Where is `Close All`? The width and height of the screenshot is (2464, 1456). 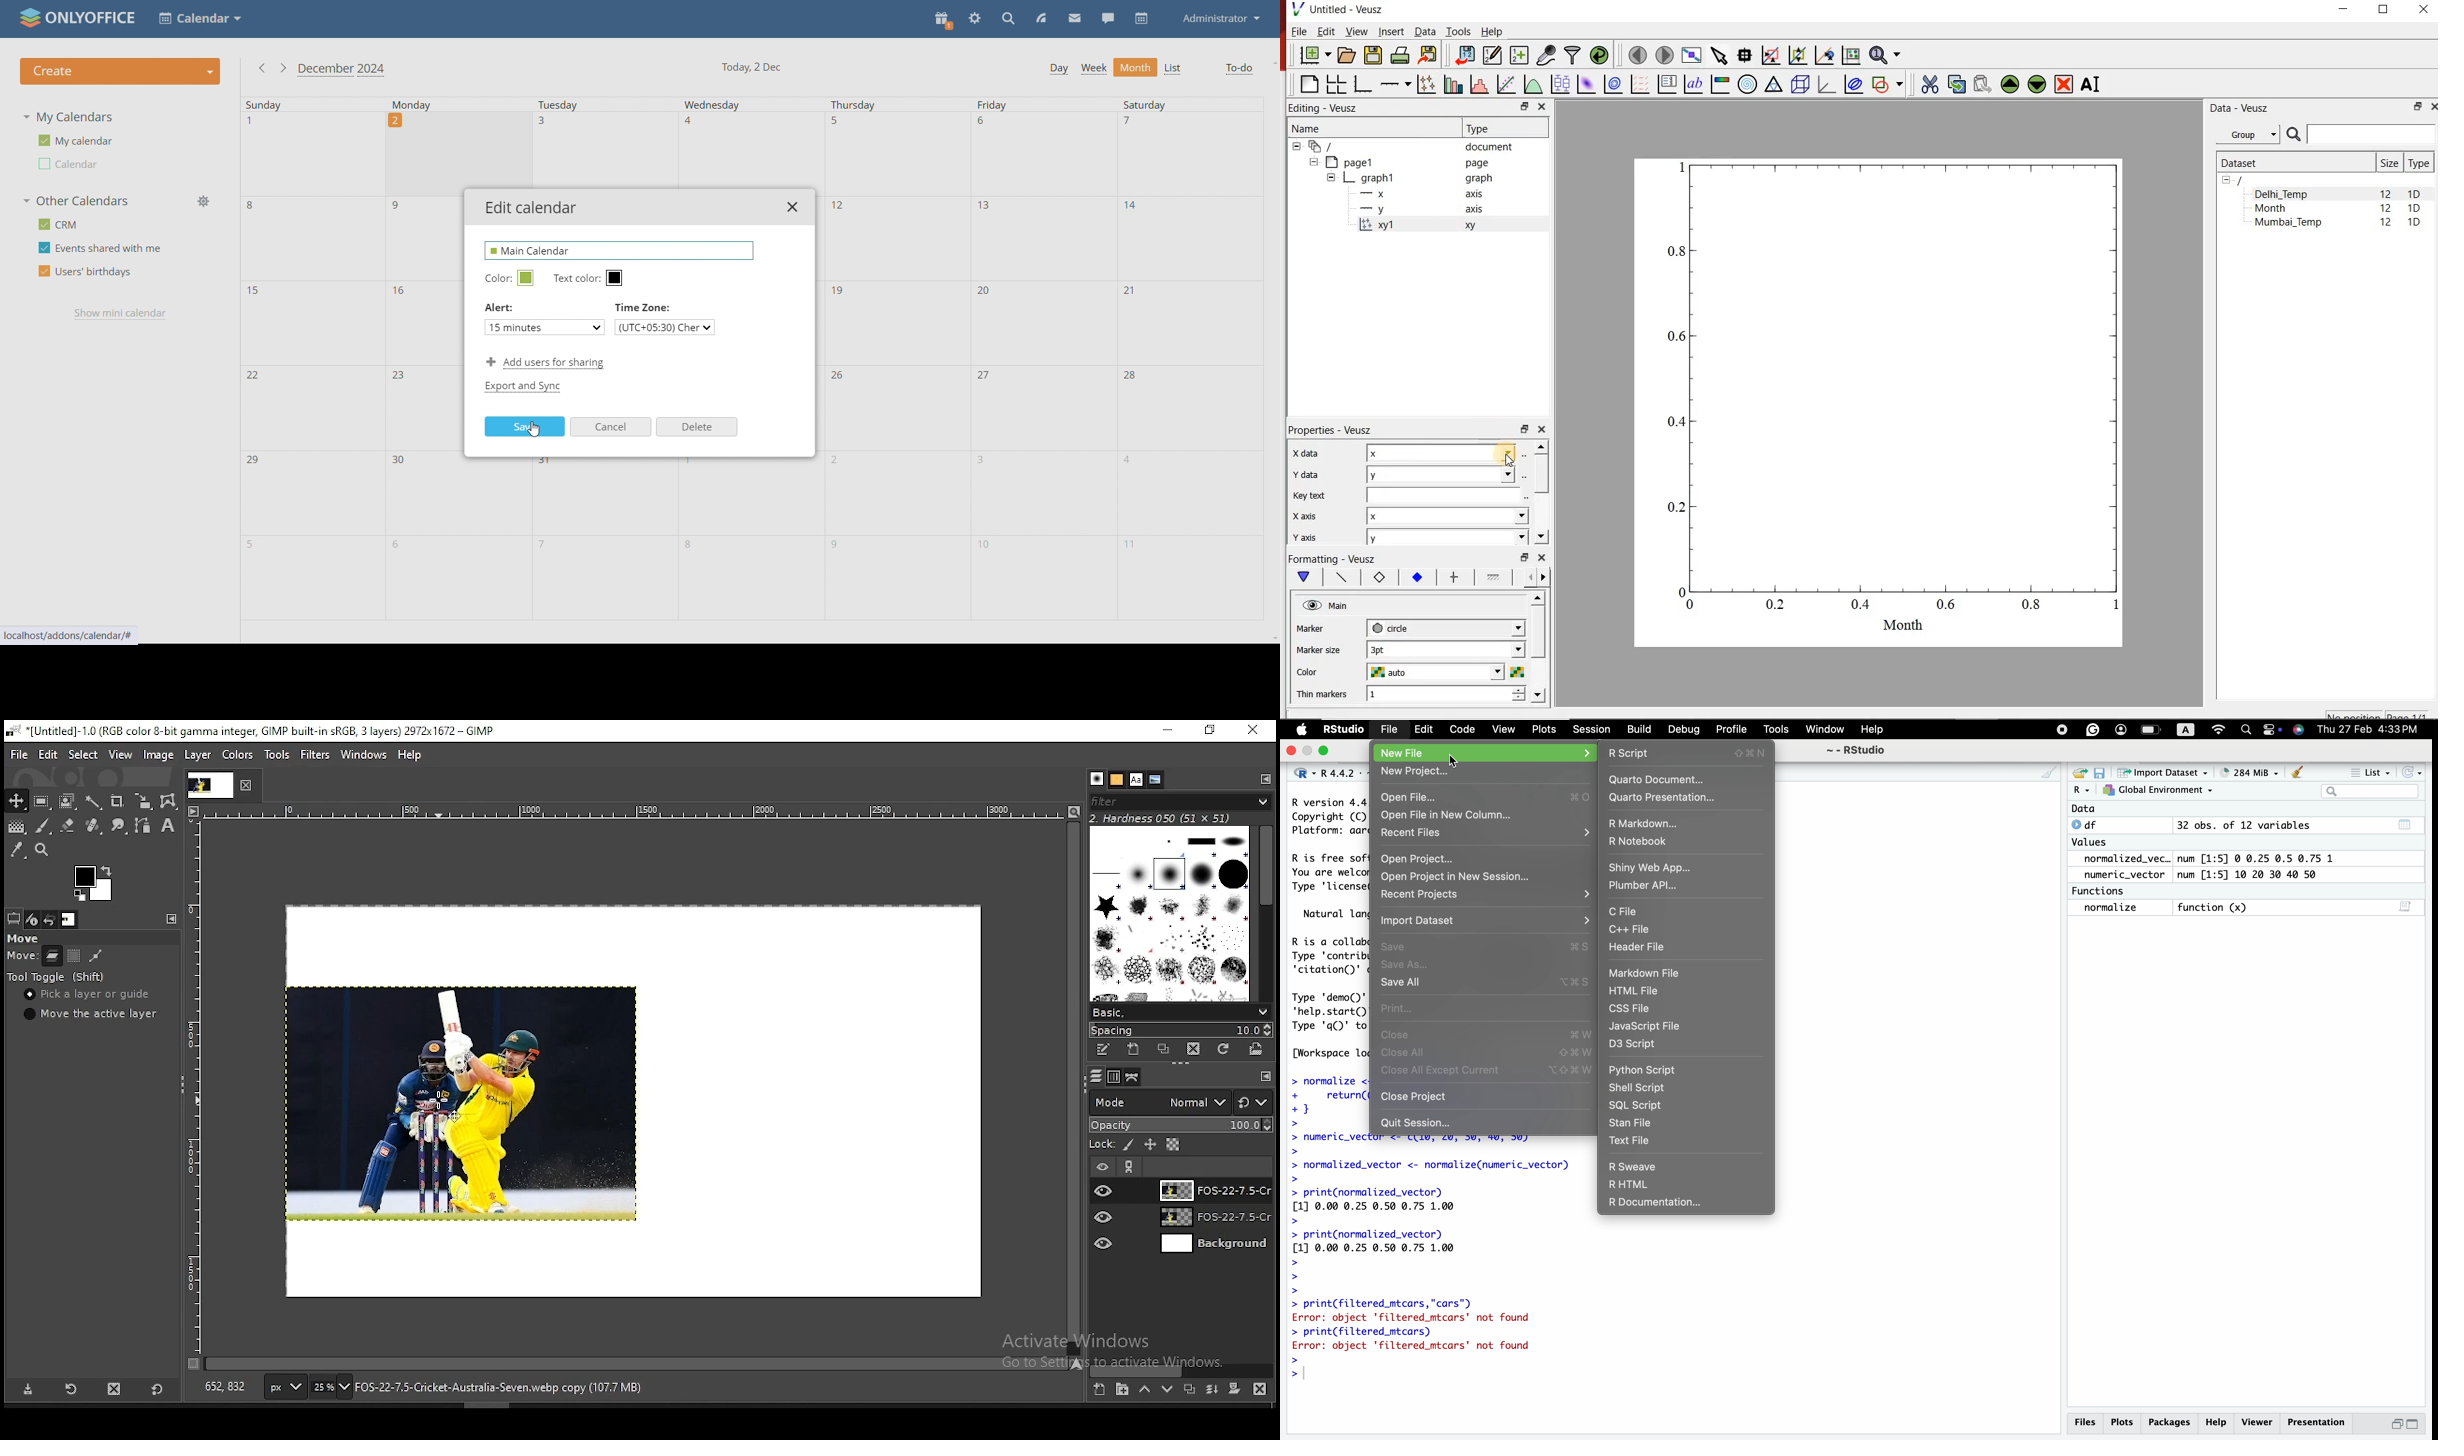 Close All is located at coordinates (1485, 1052).